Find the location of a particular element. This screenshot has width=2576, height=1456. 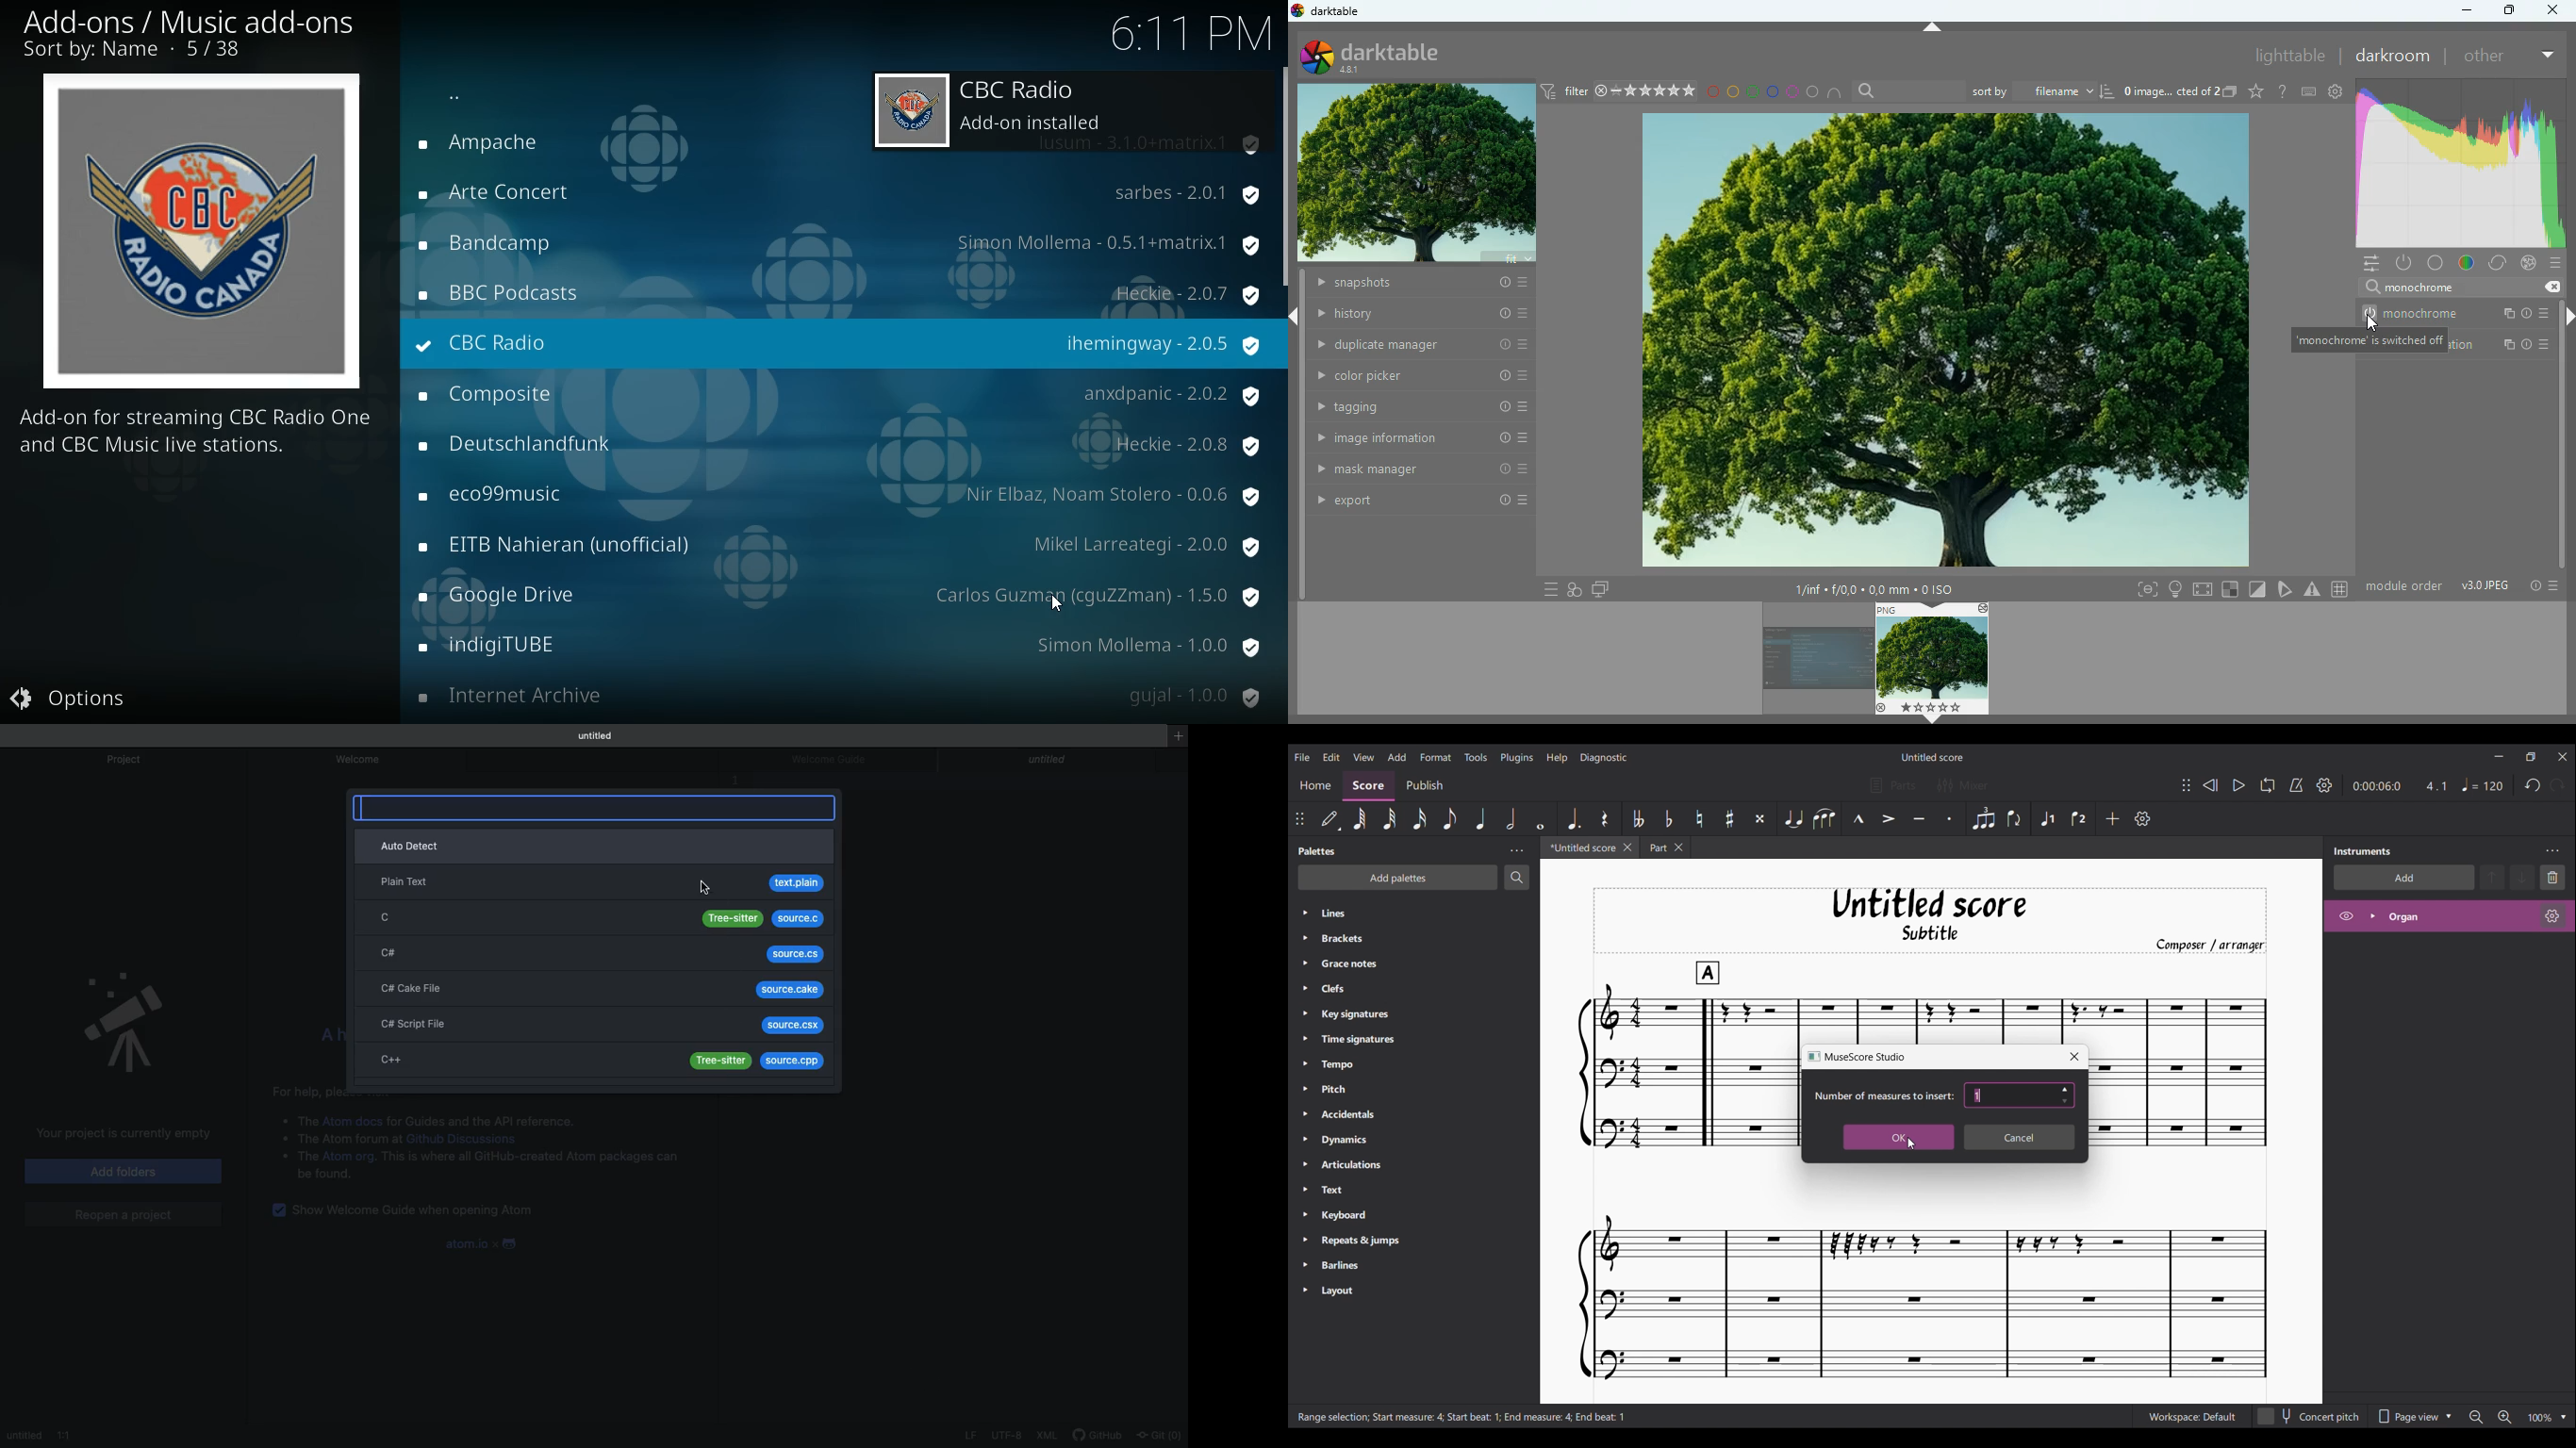

protection is located at coordinates (1187, 296).